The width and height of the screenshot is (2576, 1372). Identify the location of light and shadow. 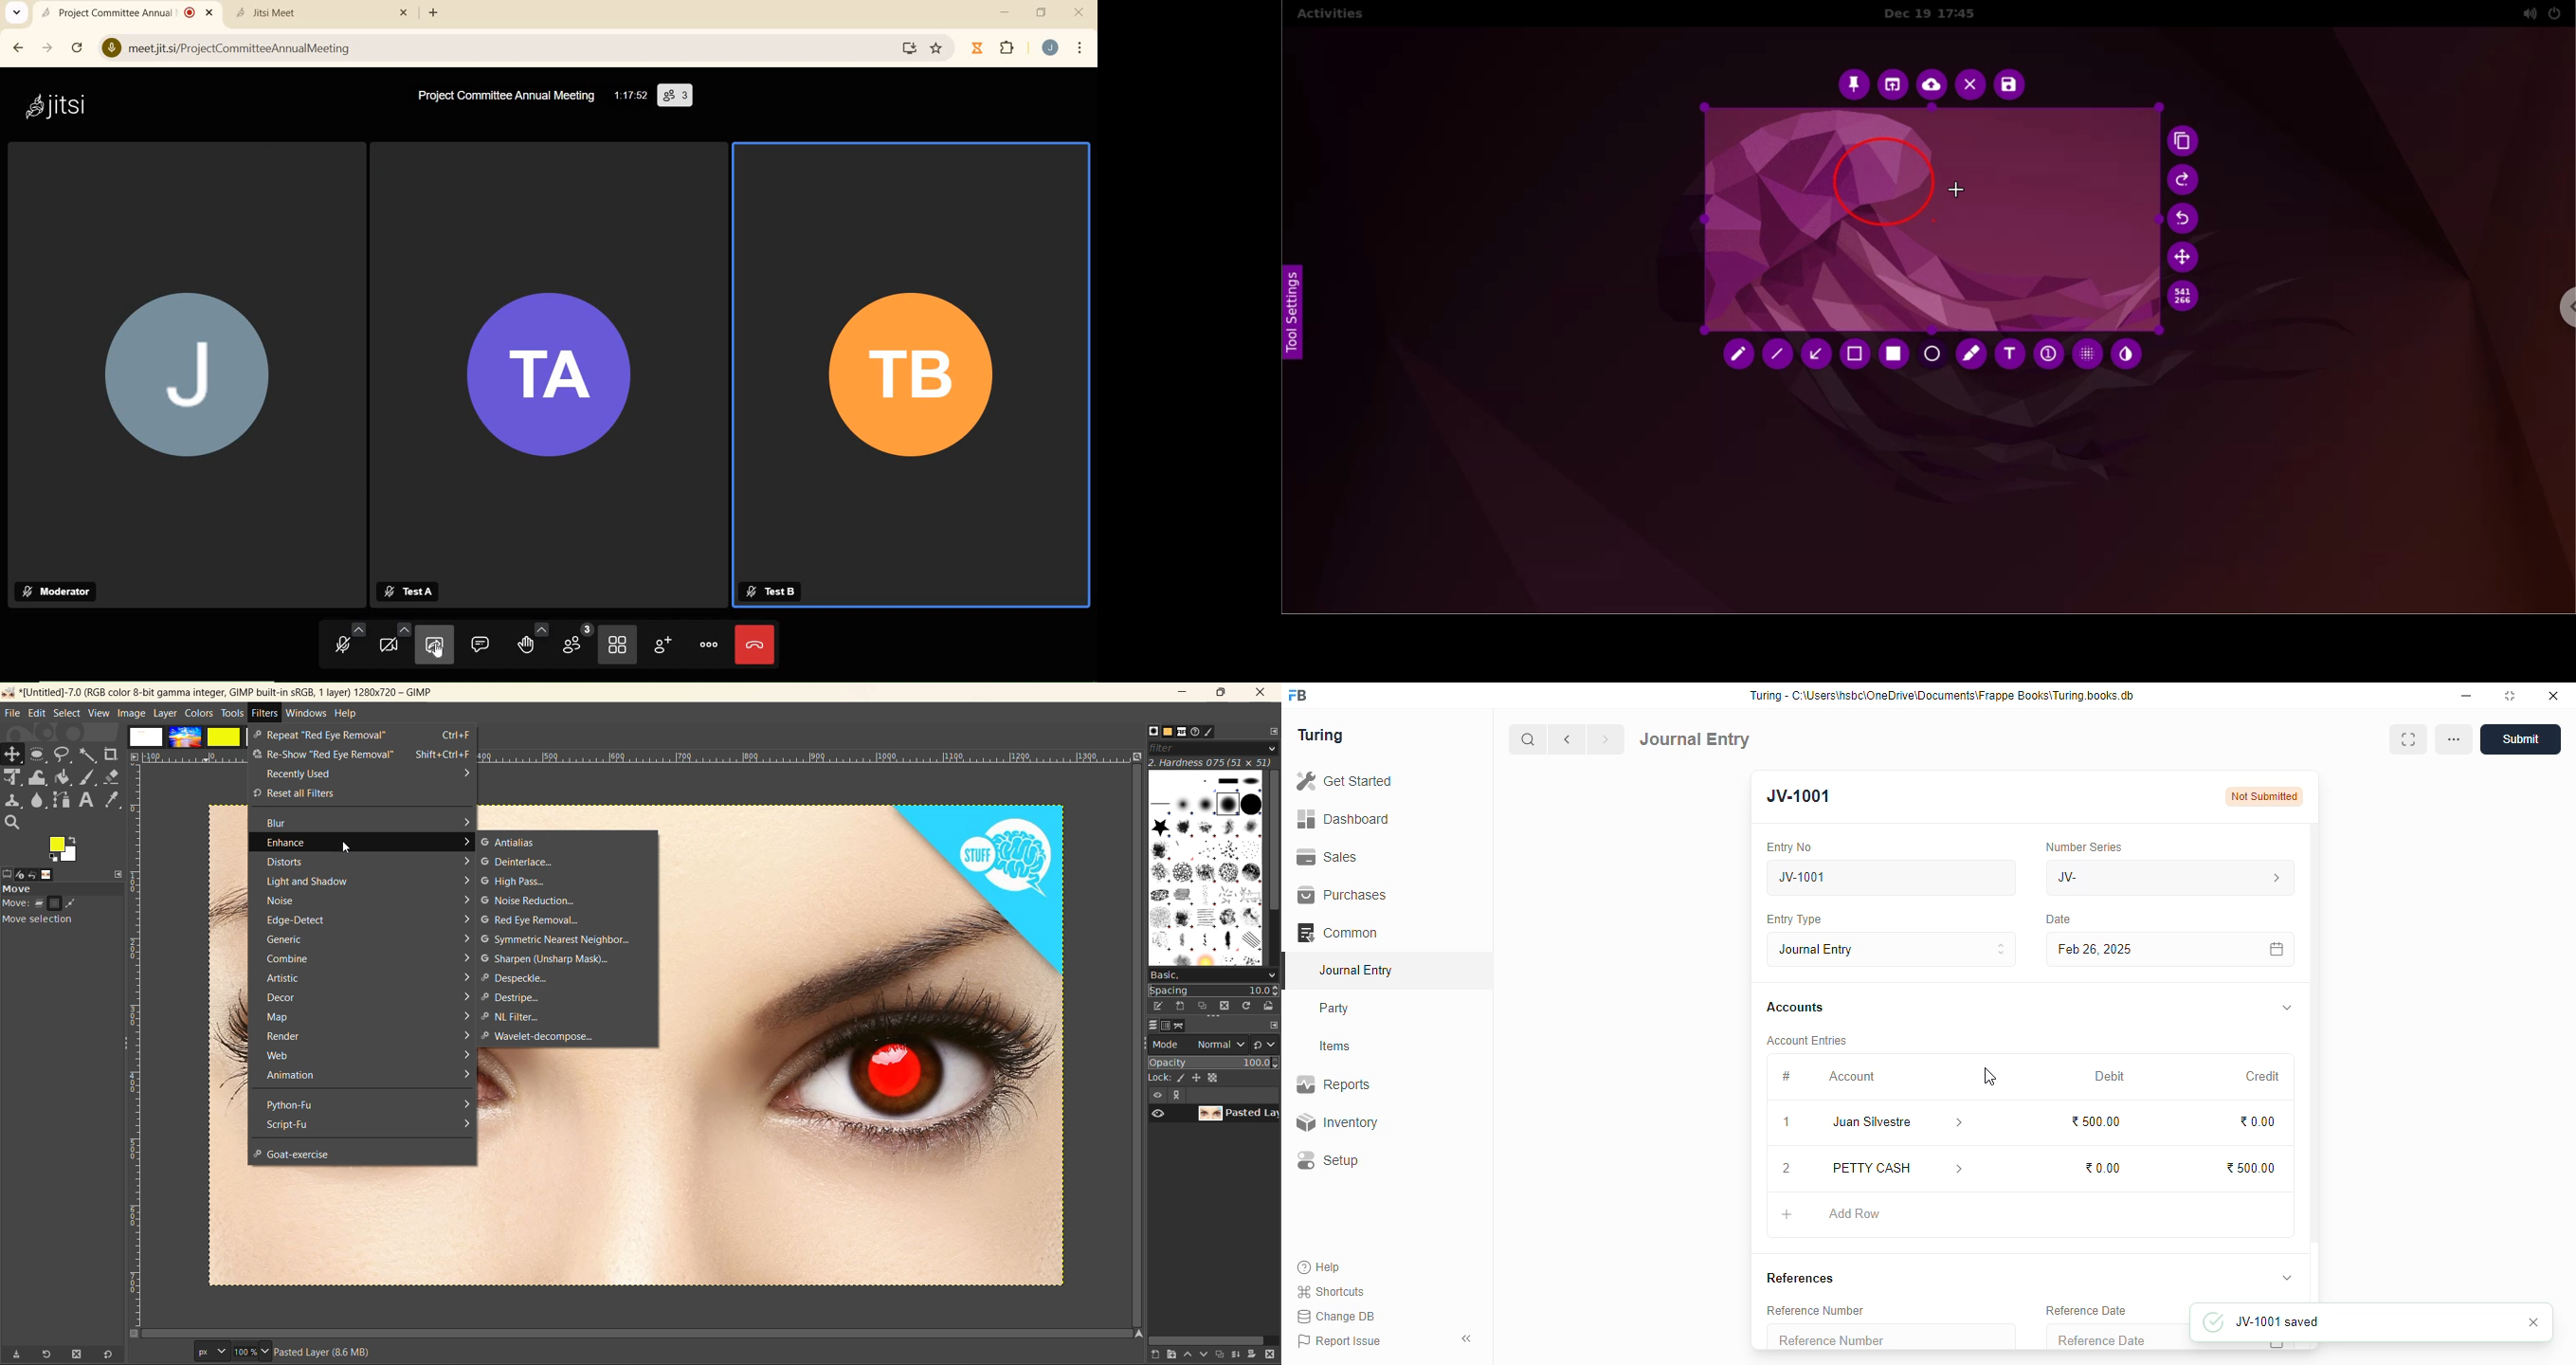
(367, 882).